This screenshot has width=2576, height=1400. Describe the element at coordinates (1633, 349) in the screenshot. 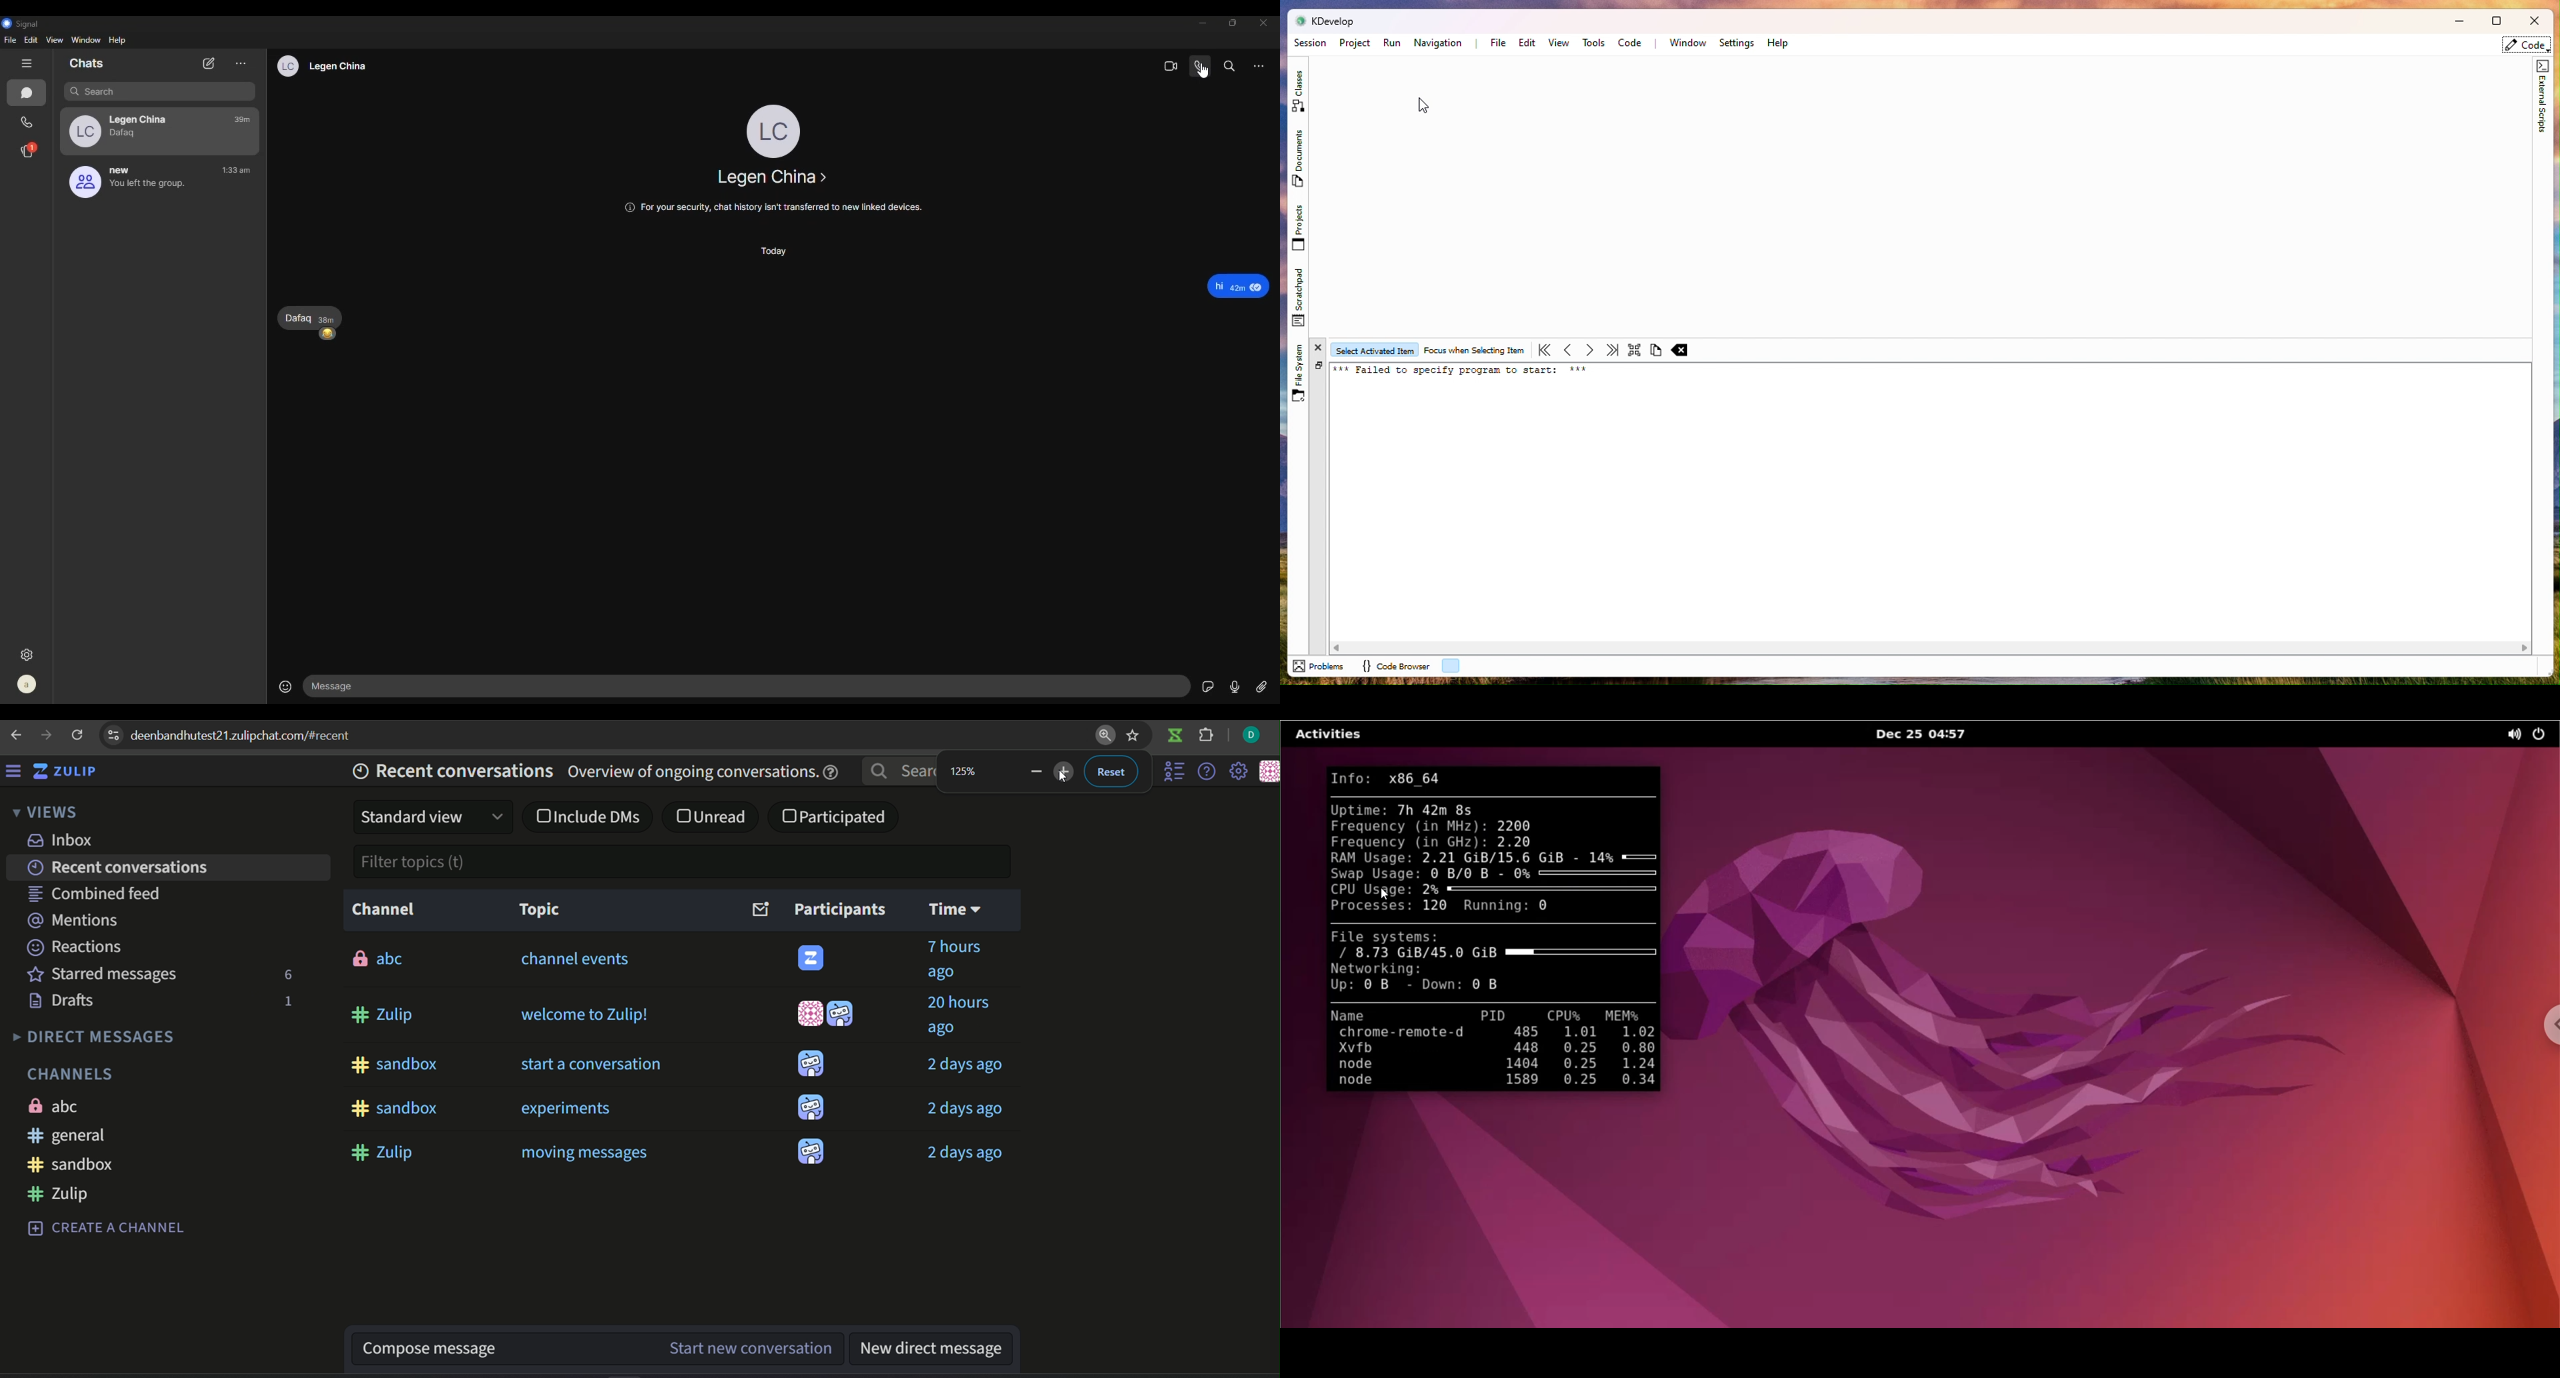

I see `Select all` at that location.